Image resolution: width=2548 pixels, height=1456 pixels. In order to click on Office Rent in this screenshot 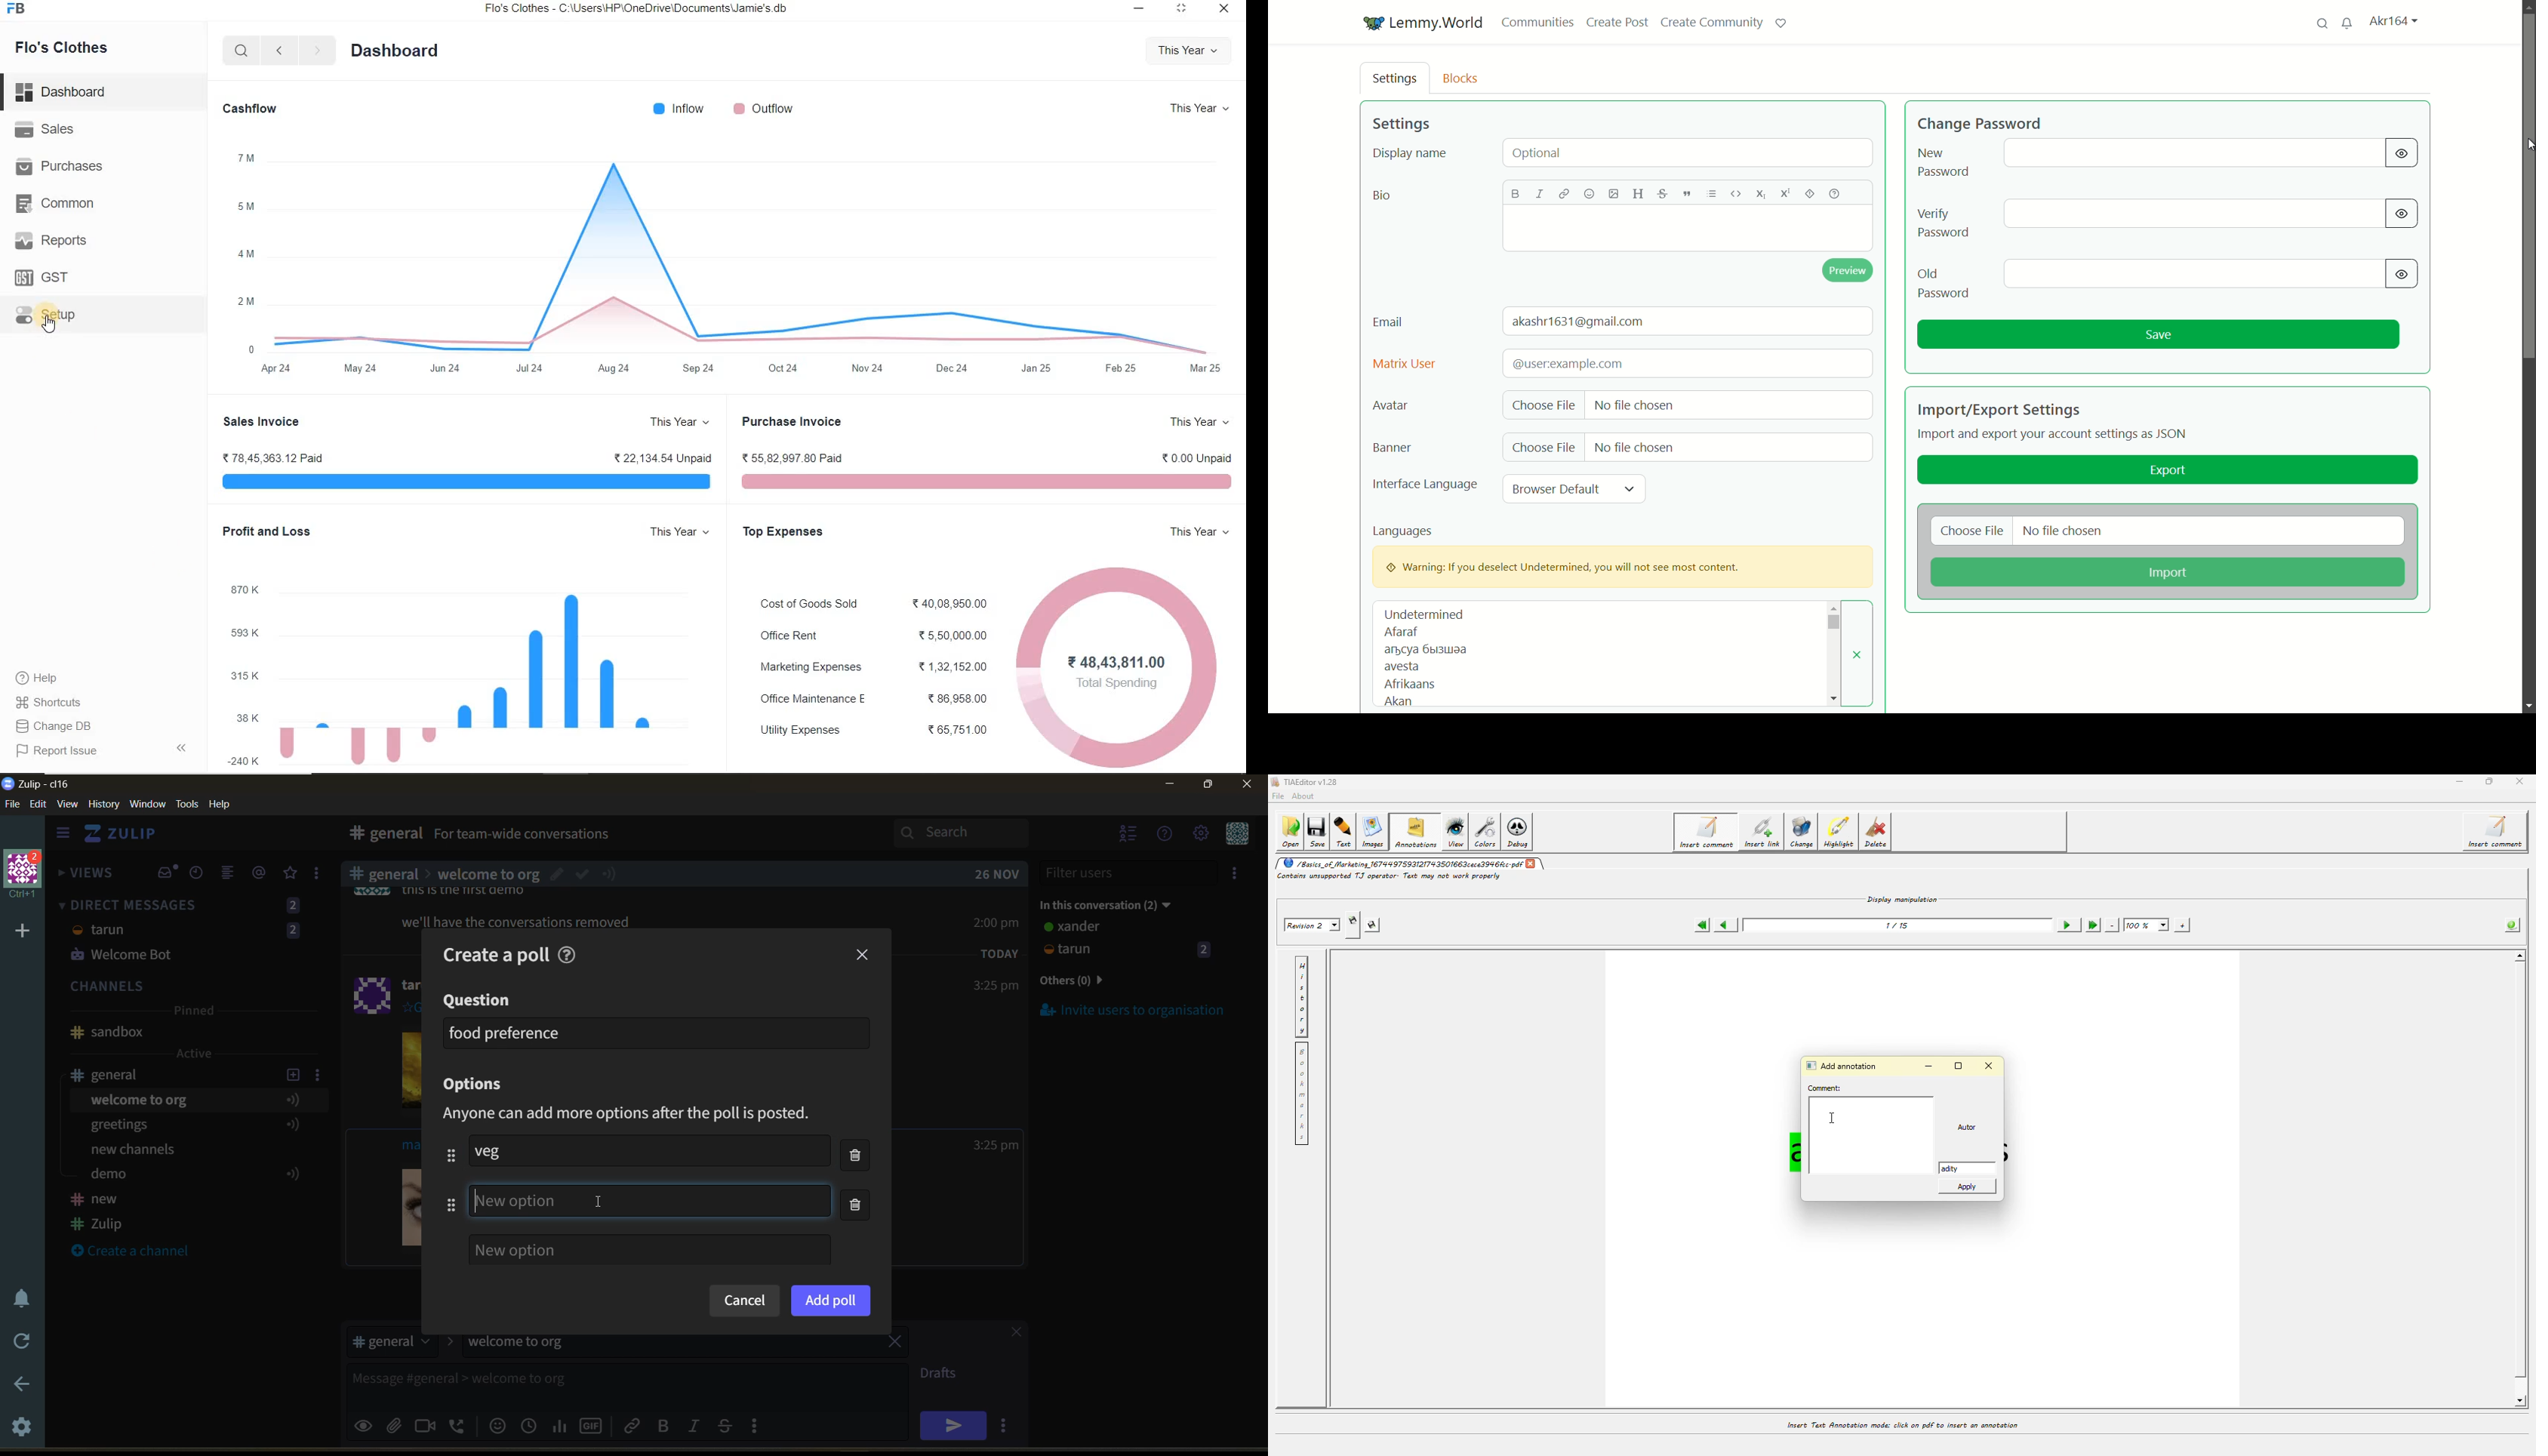, I will do `click(786, 636)`.